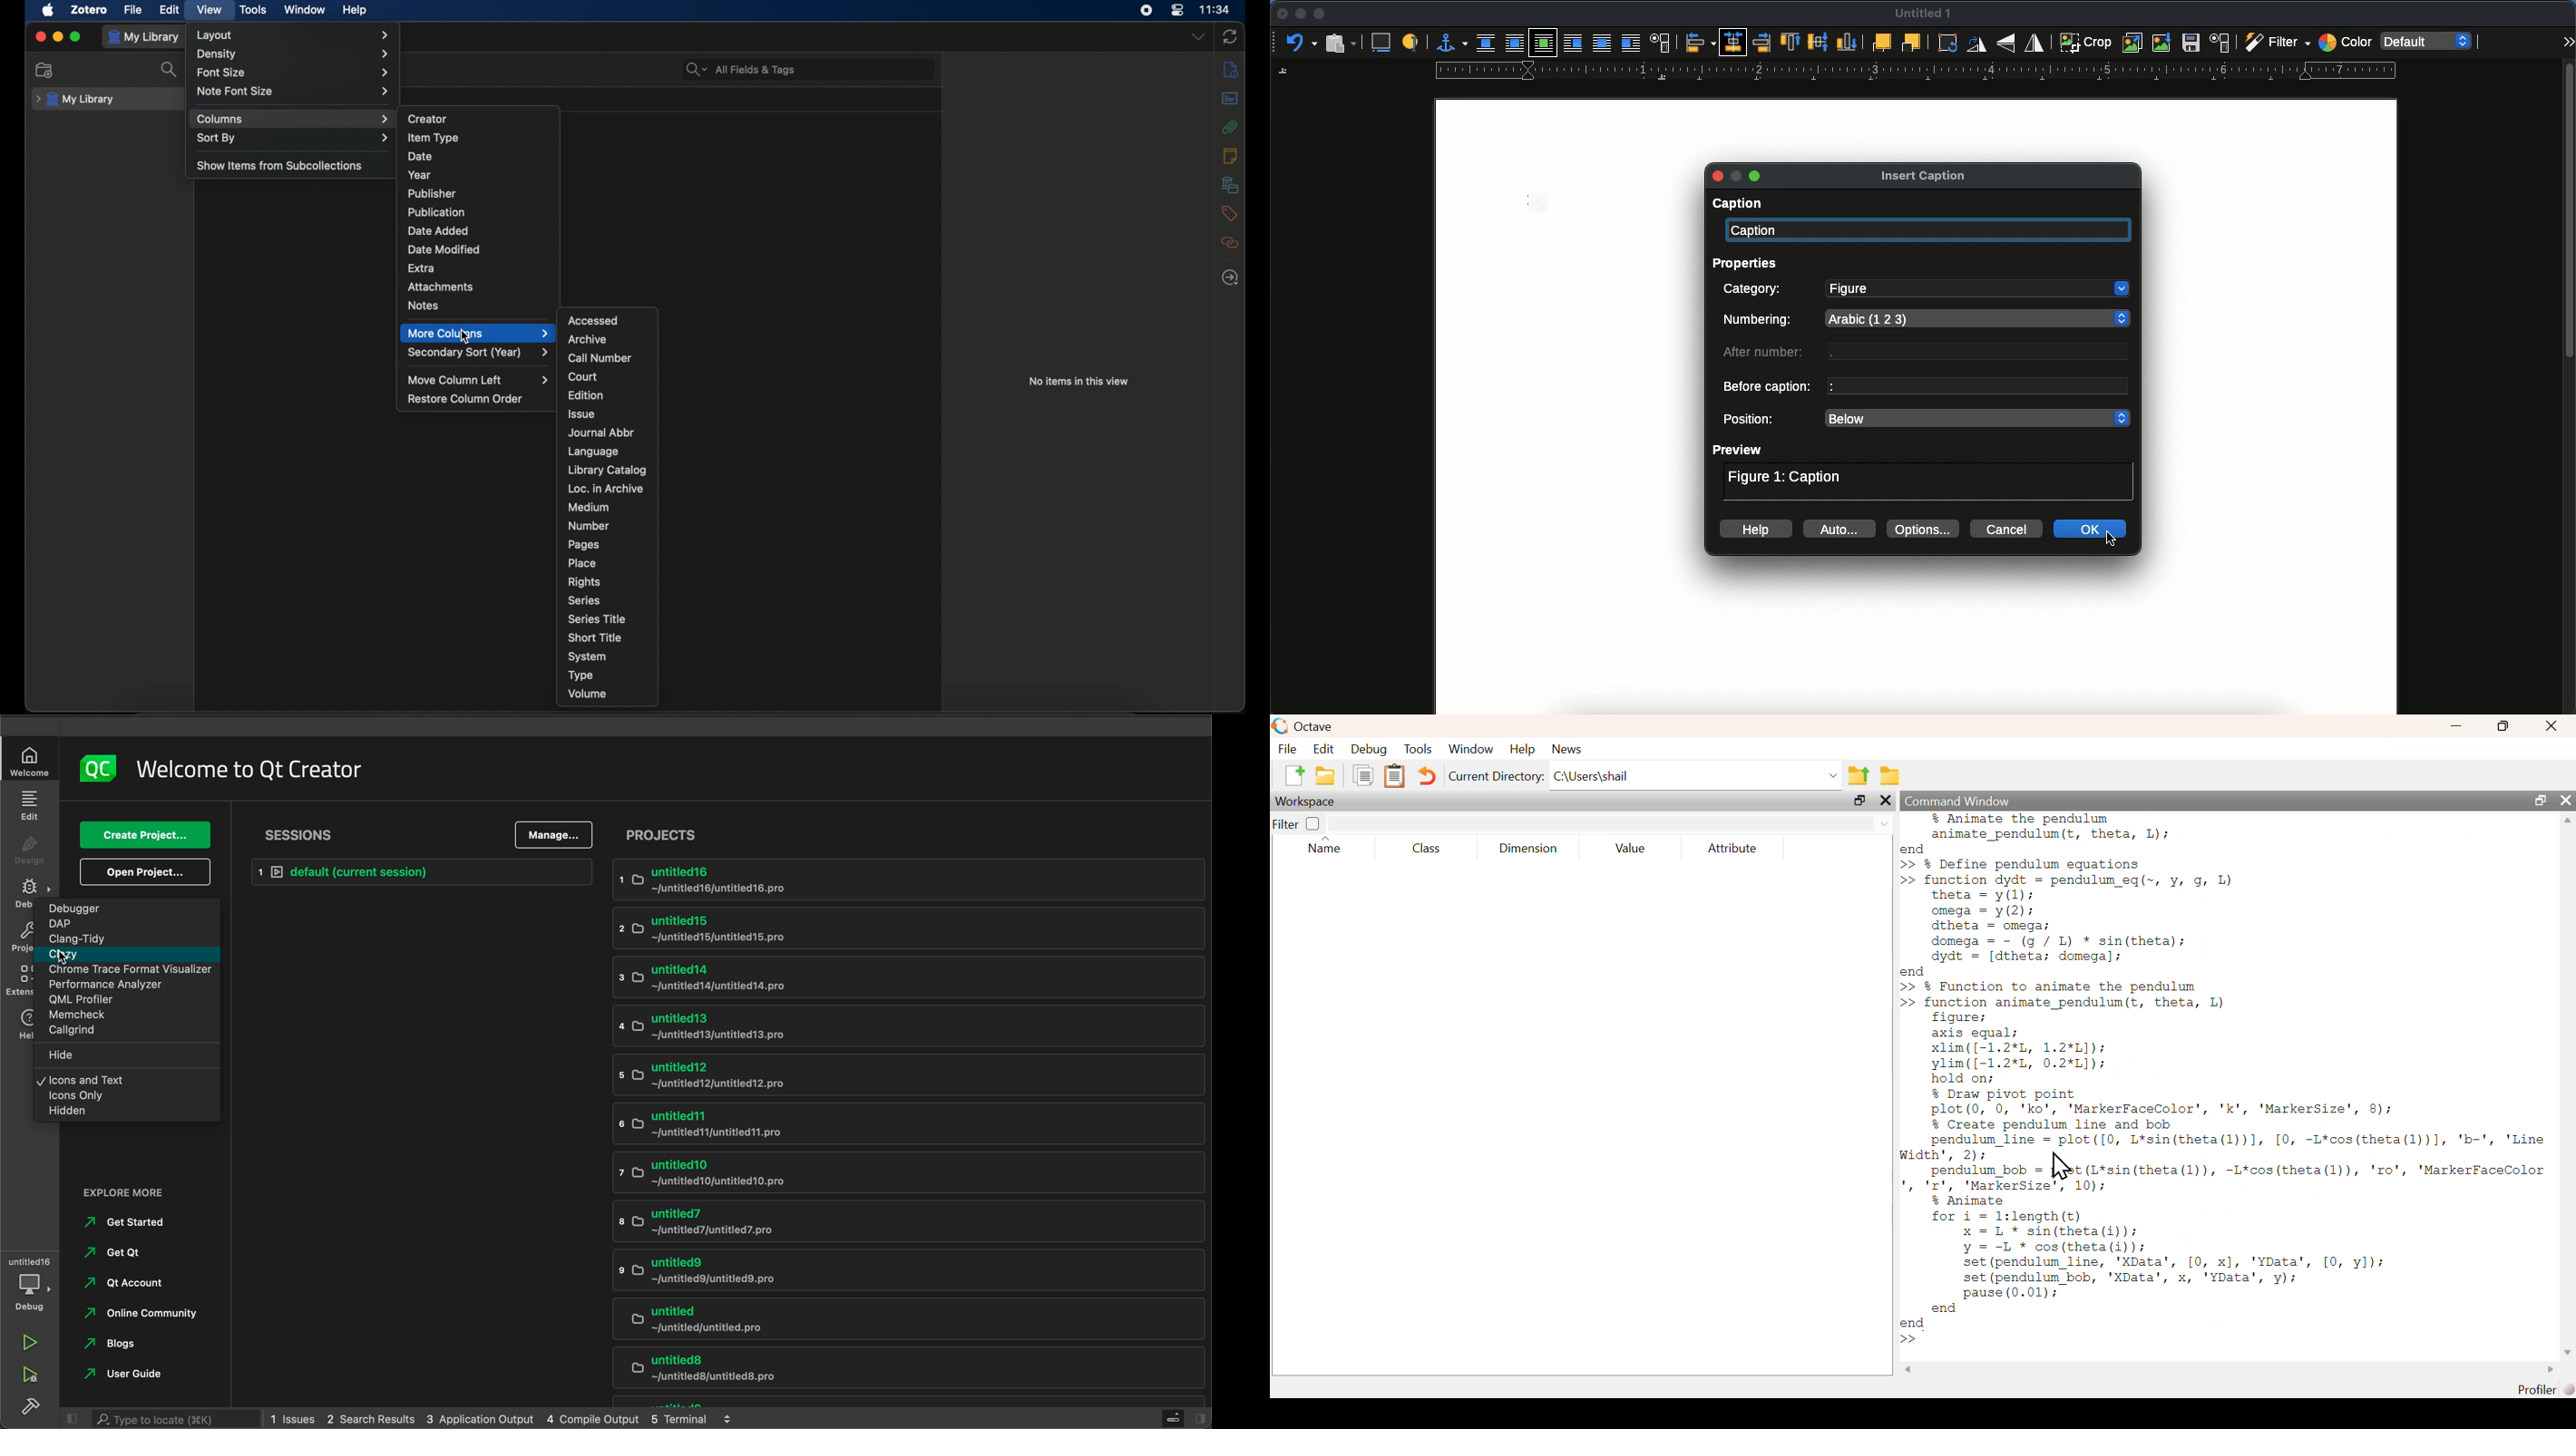 This screenshot has height=1456, width=2576. Describe the element at coordinates (588, 395) in the screenshot. I see `edition` at that location.